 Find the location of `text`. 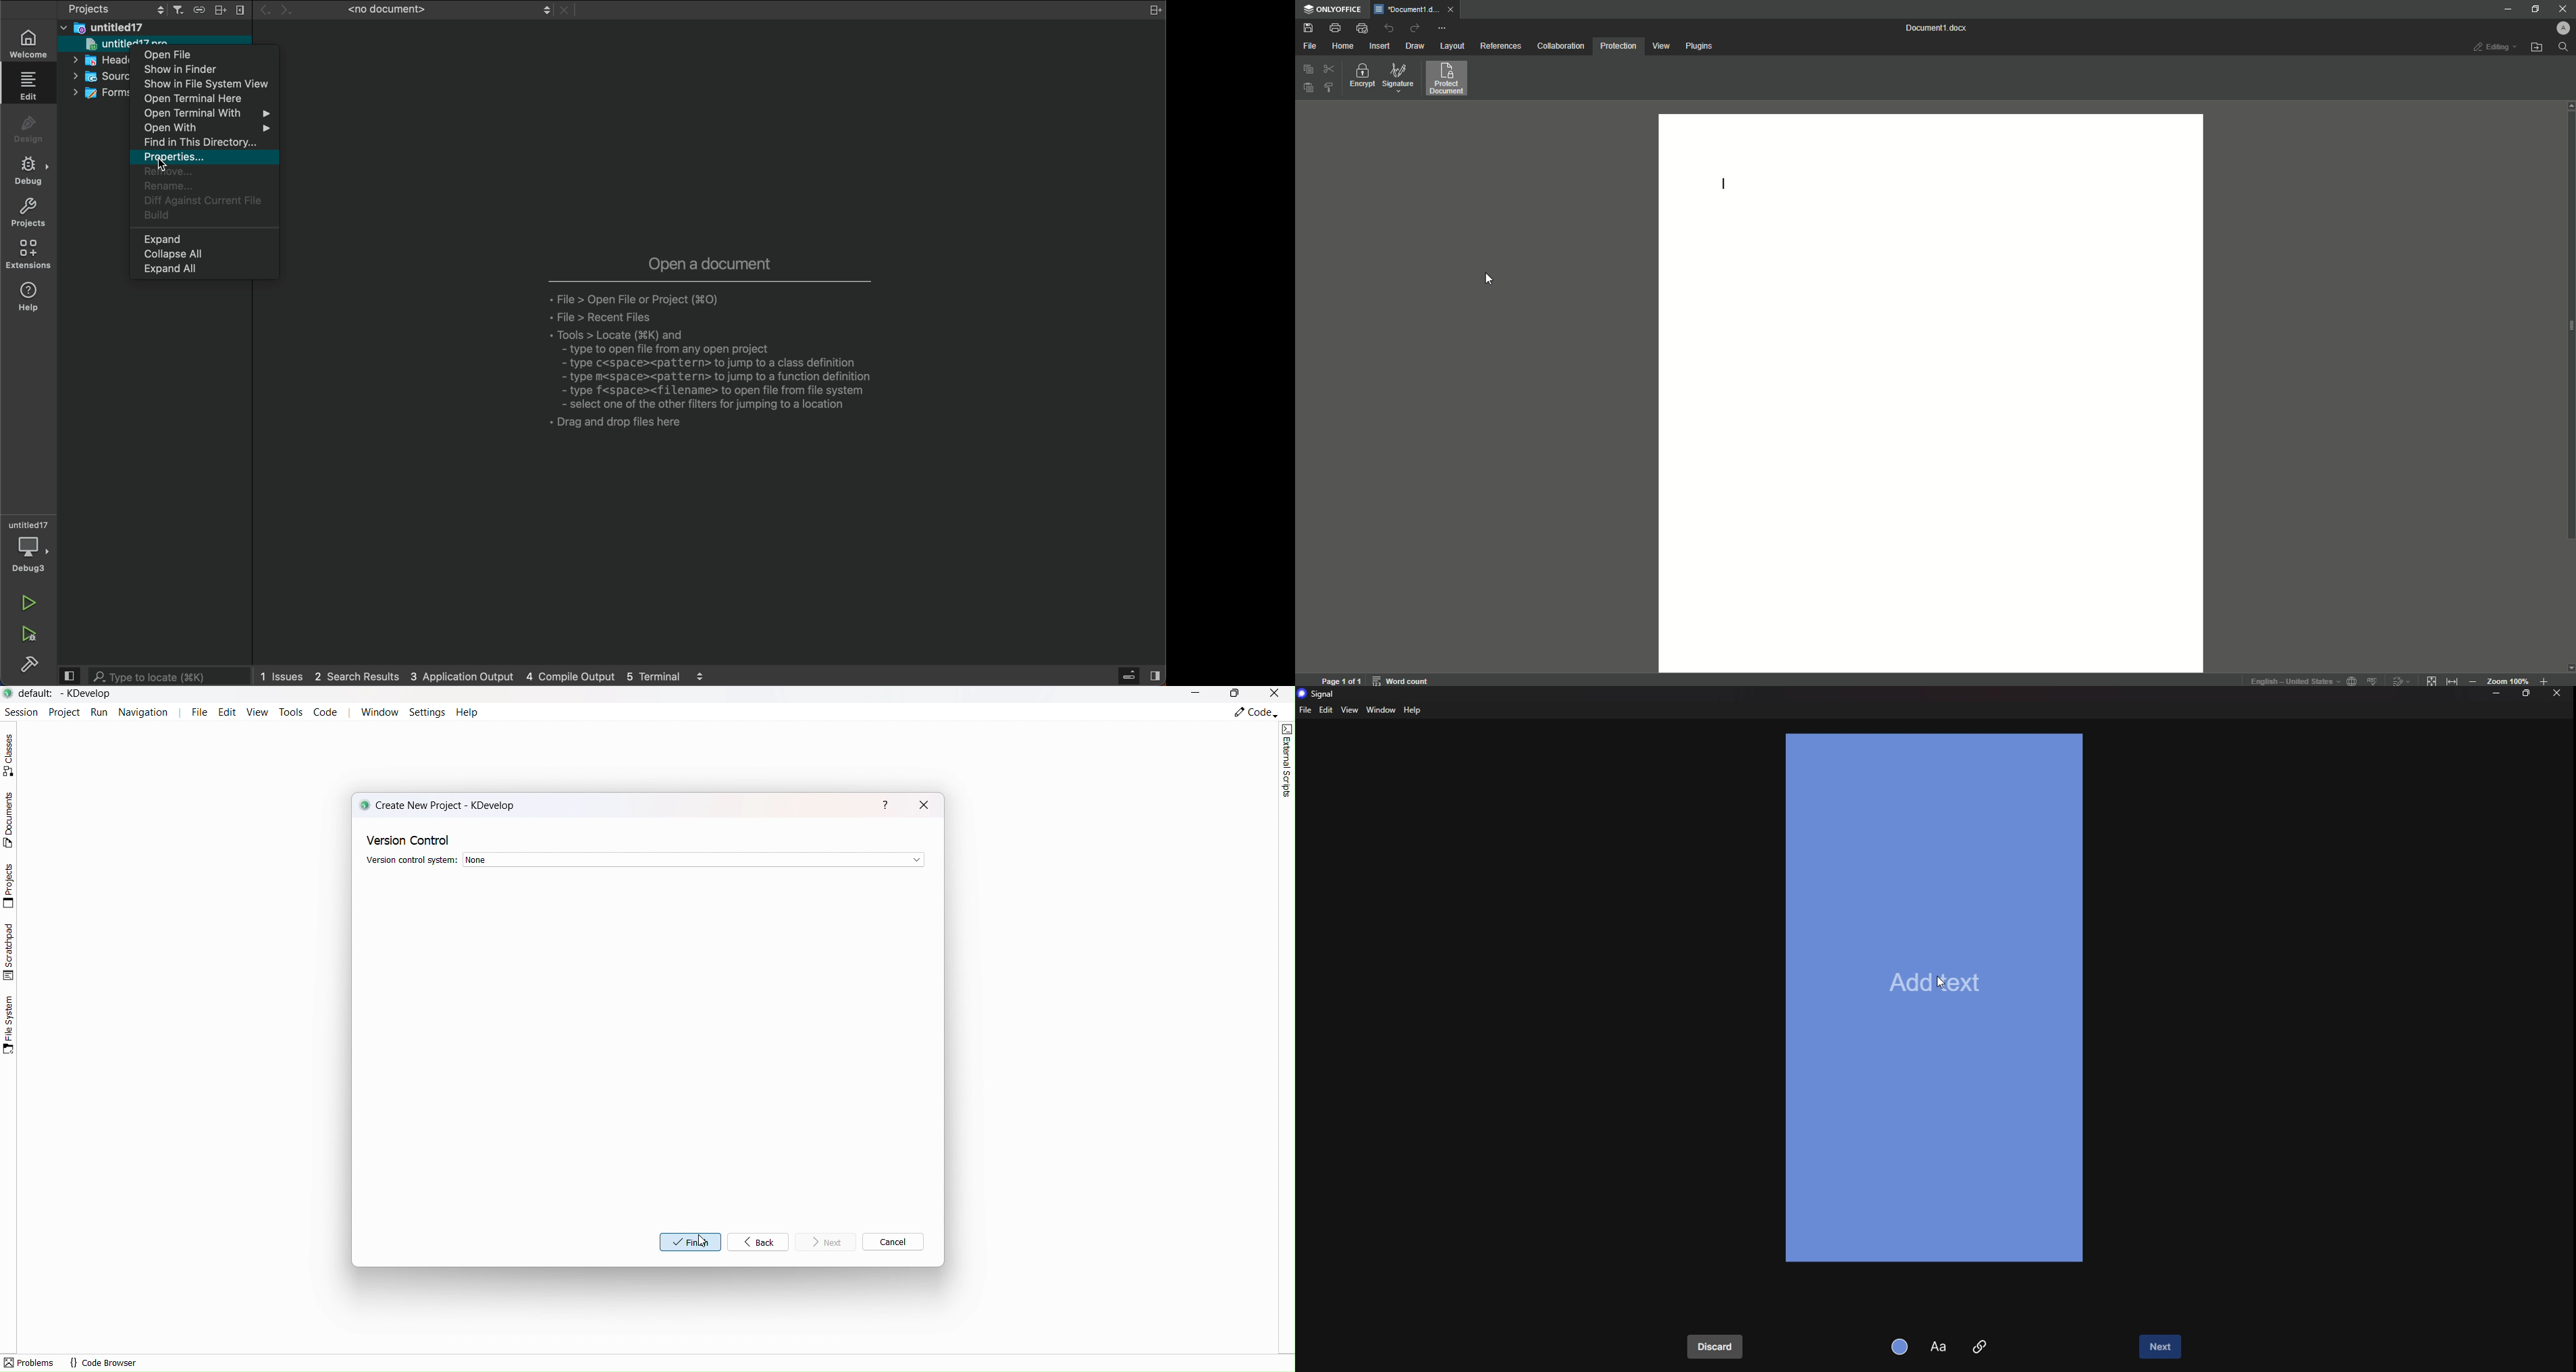

text is located at coordinates (1939, 1345).